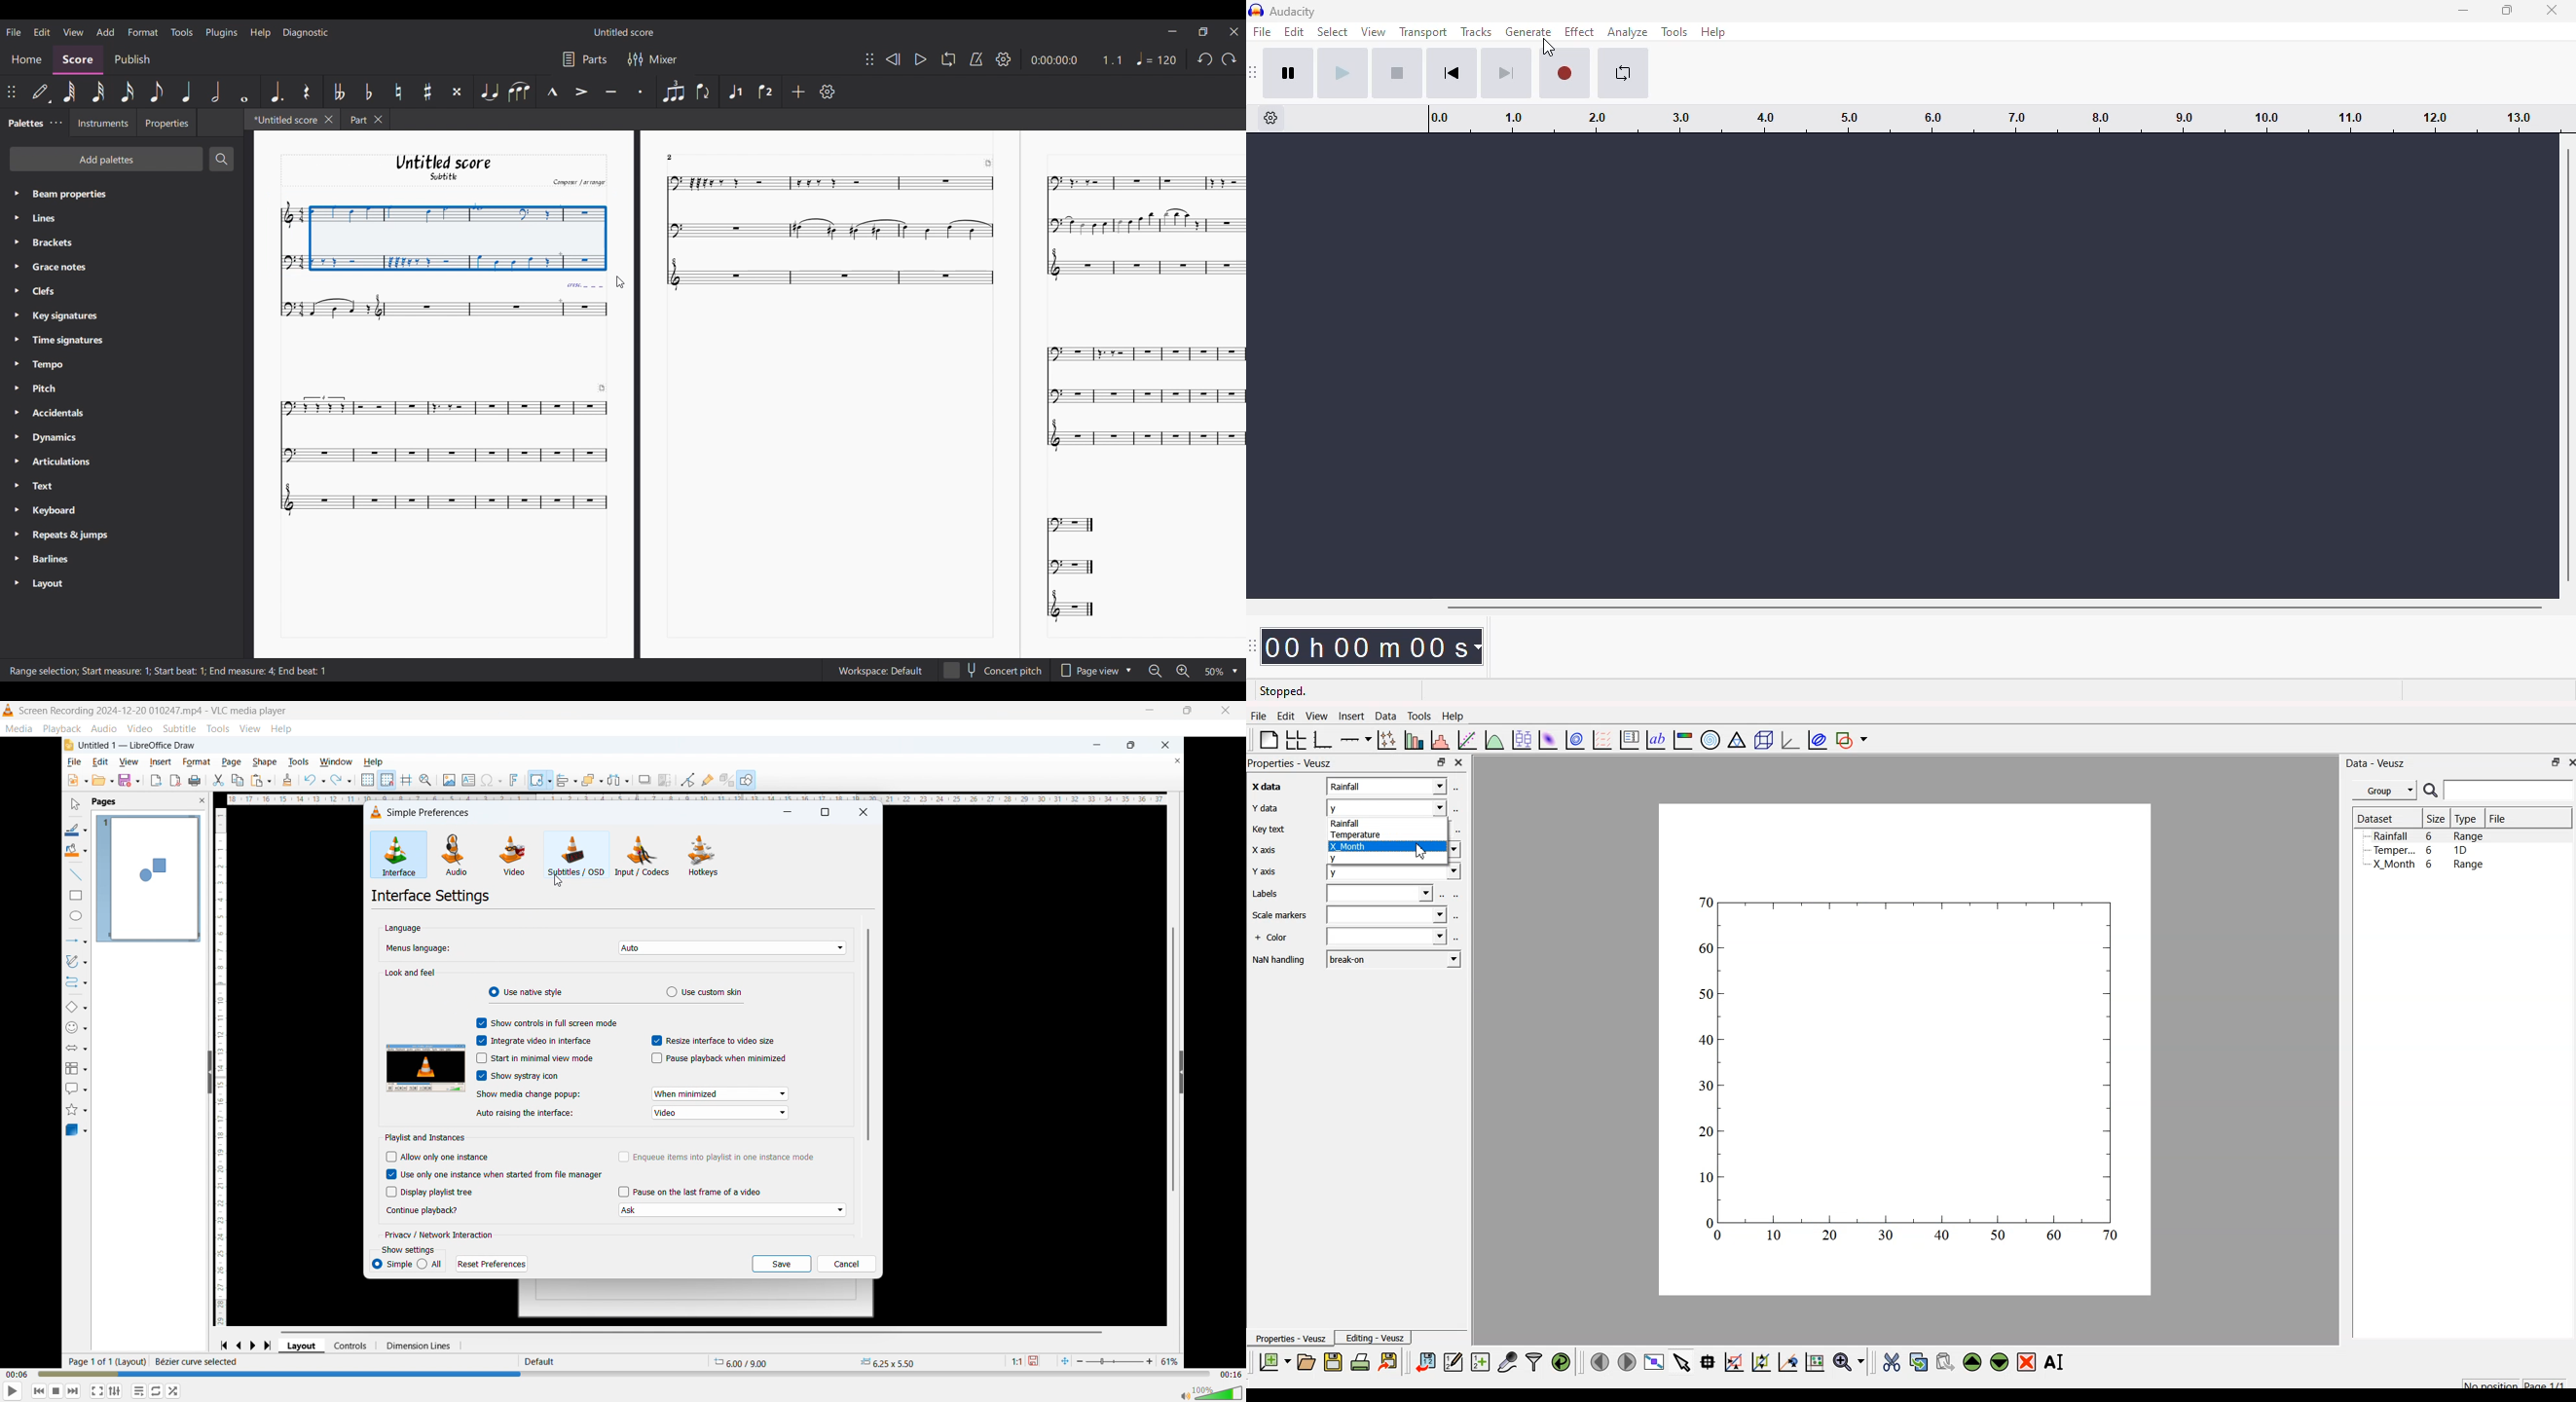 This screenshot has width=2576, height=1428. I want to click on cut the widget, so click(1890, 1362).